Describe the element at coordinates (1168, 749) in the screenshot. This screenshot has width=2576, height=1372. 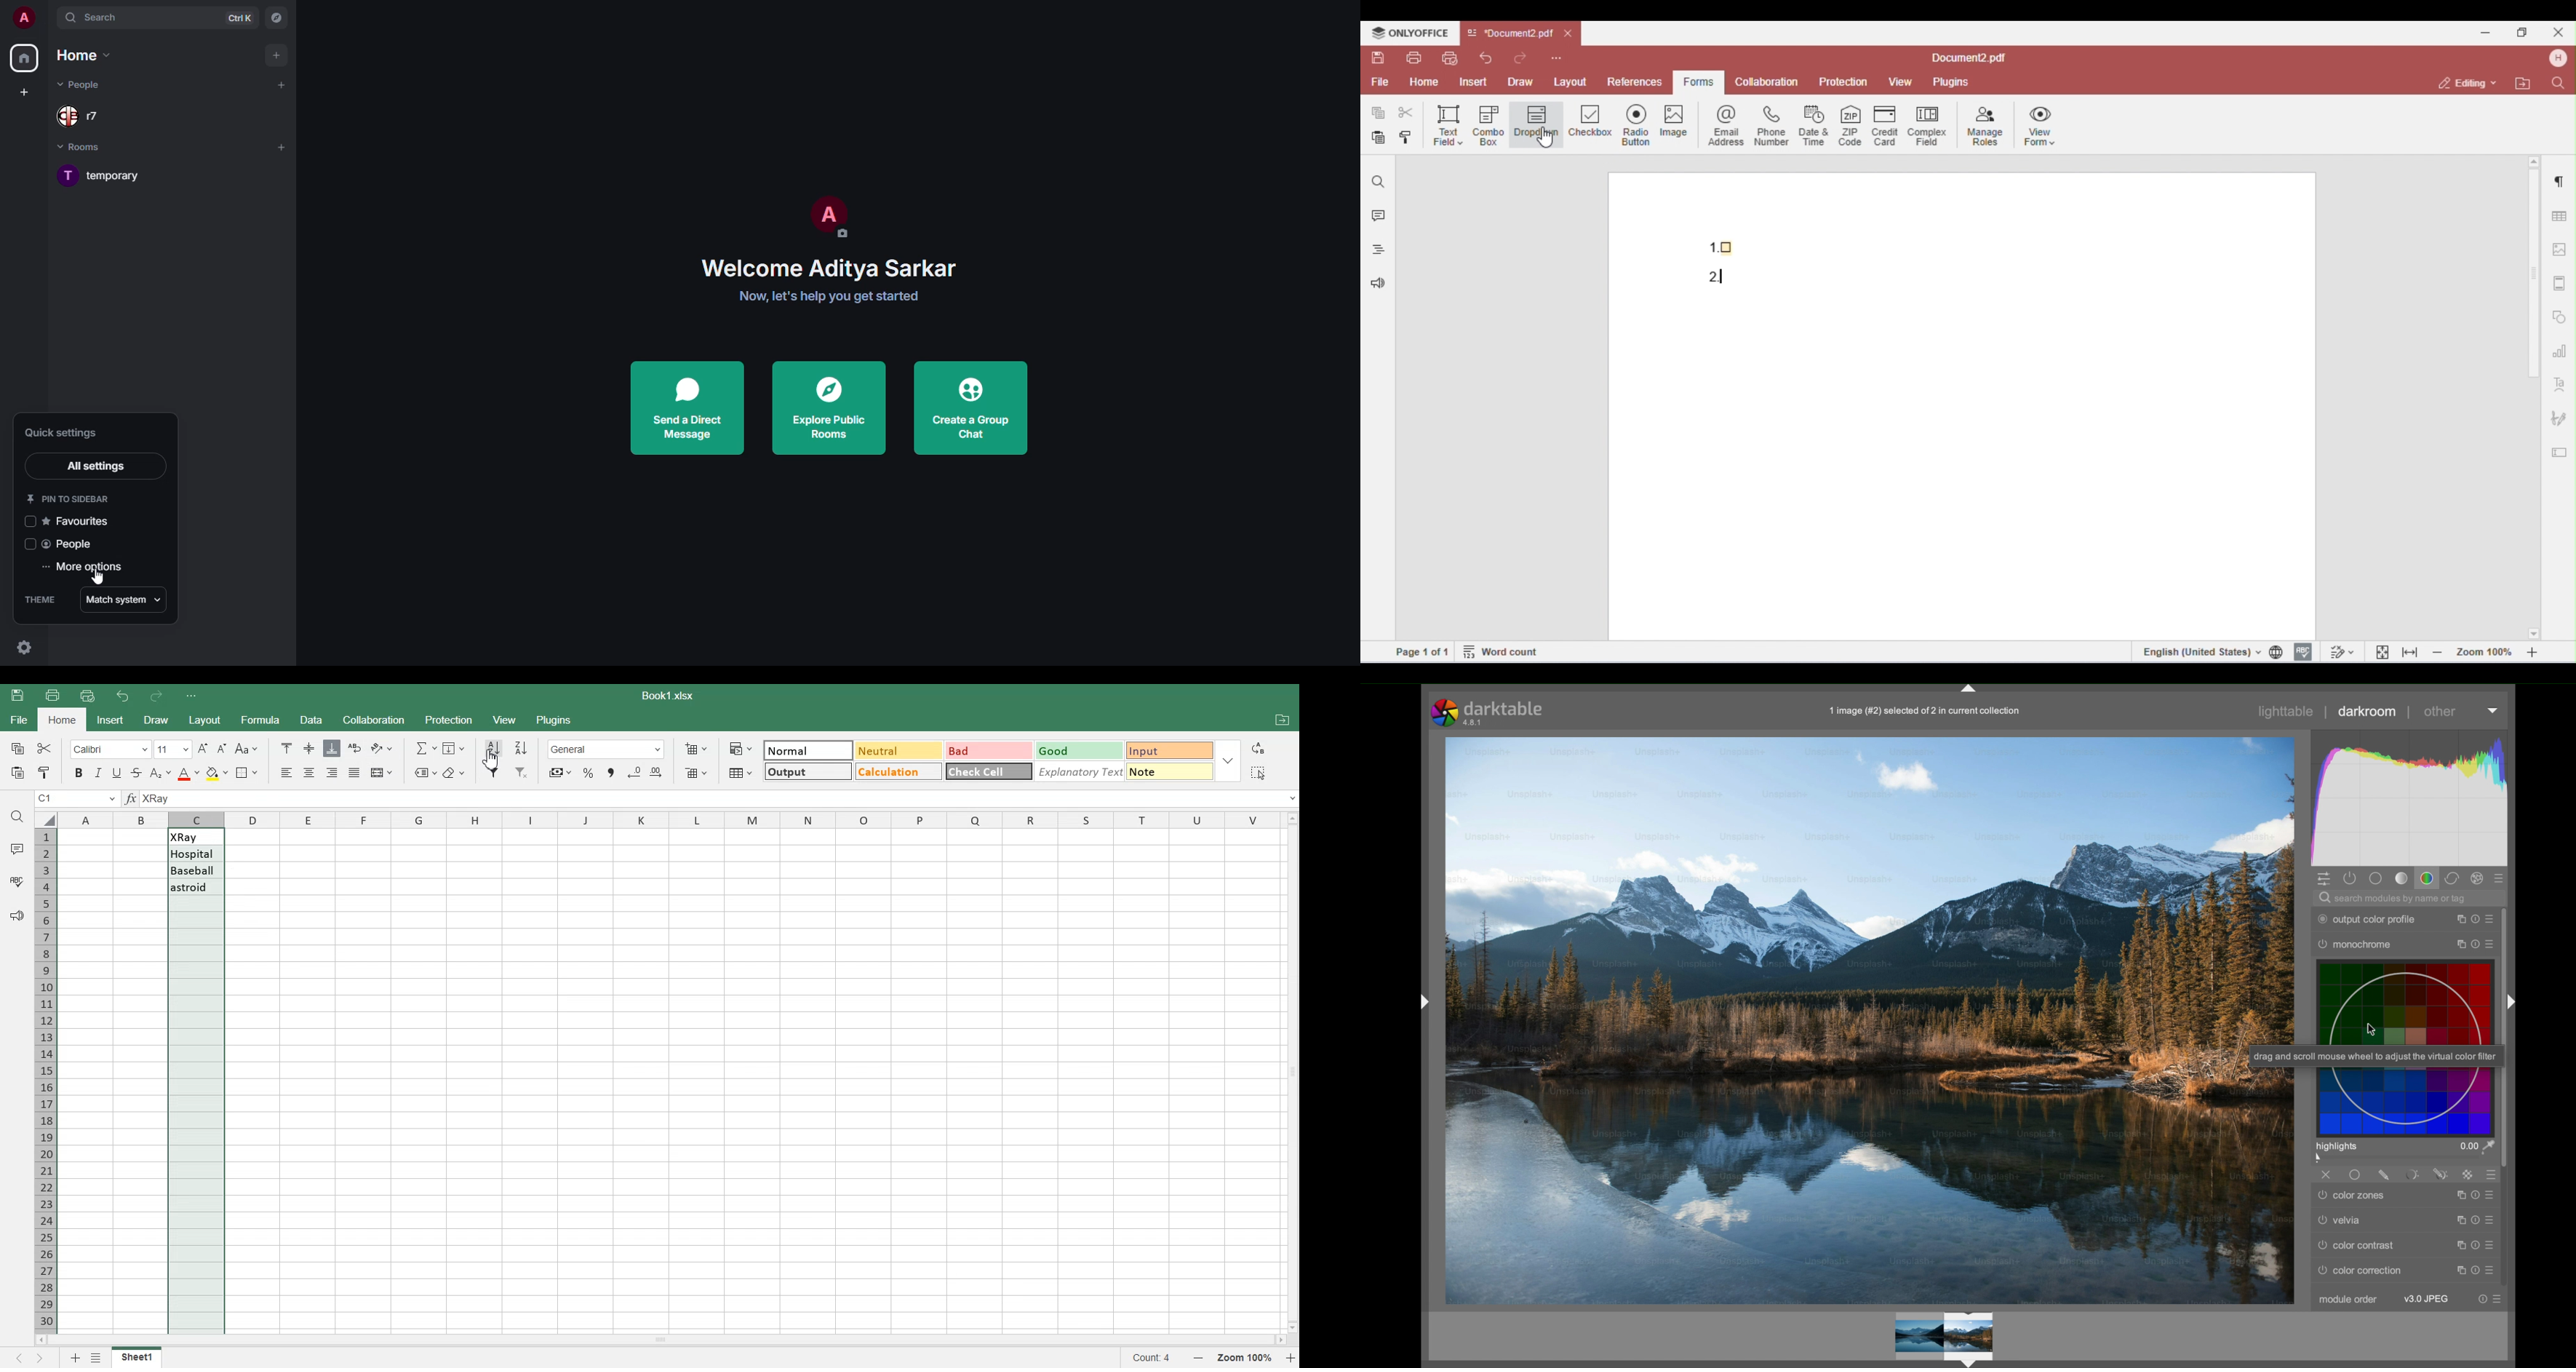
I see `Input` at that location.